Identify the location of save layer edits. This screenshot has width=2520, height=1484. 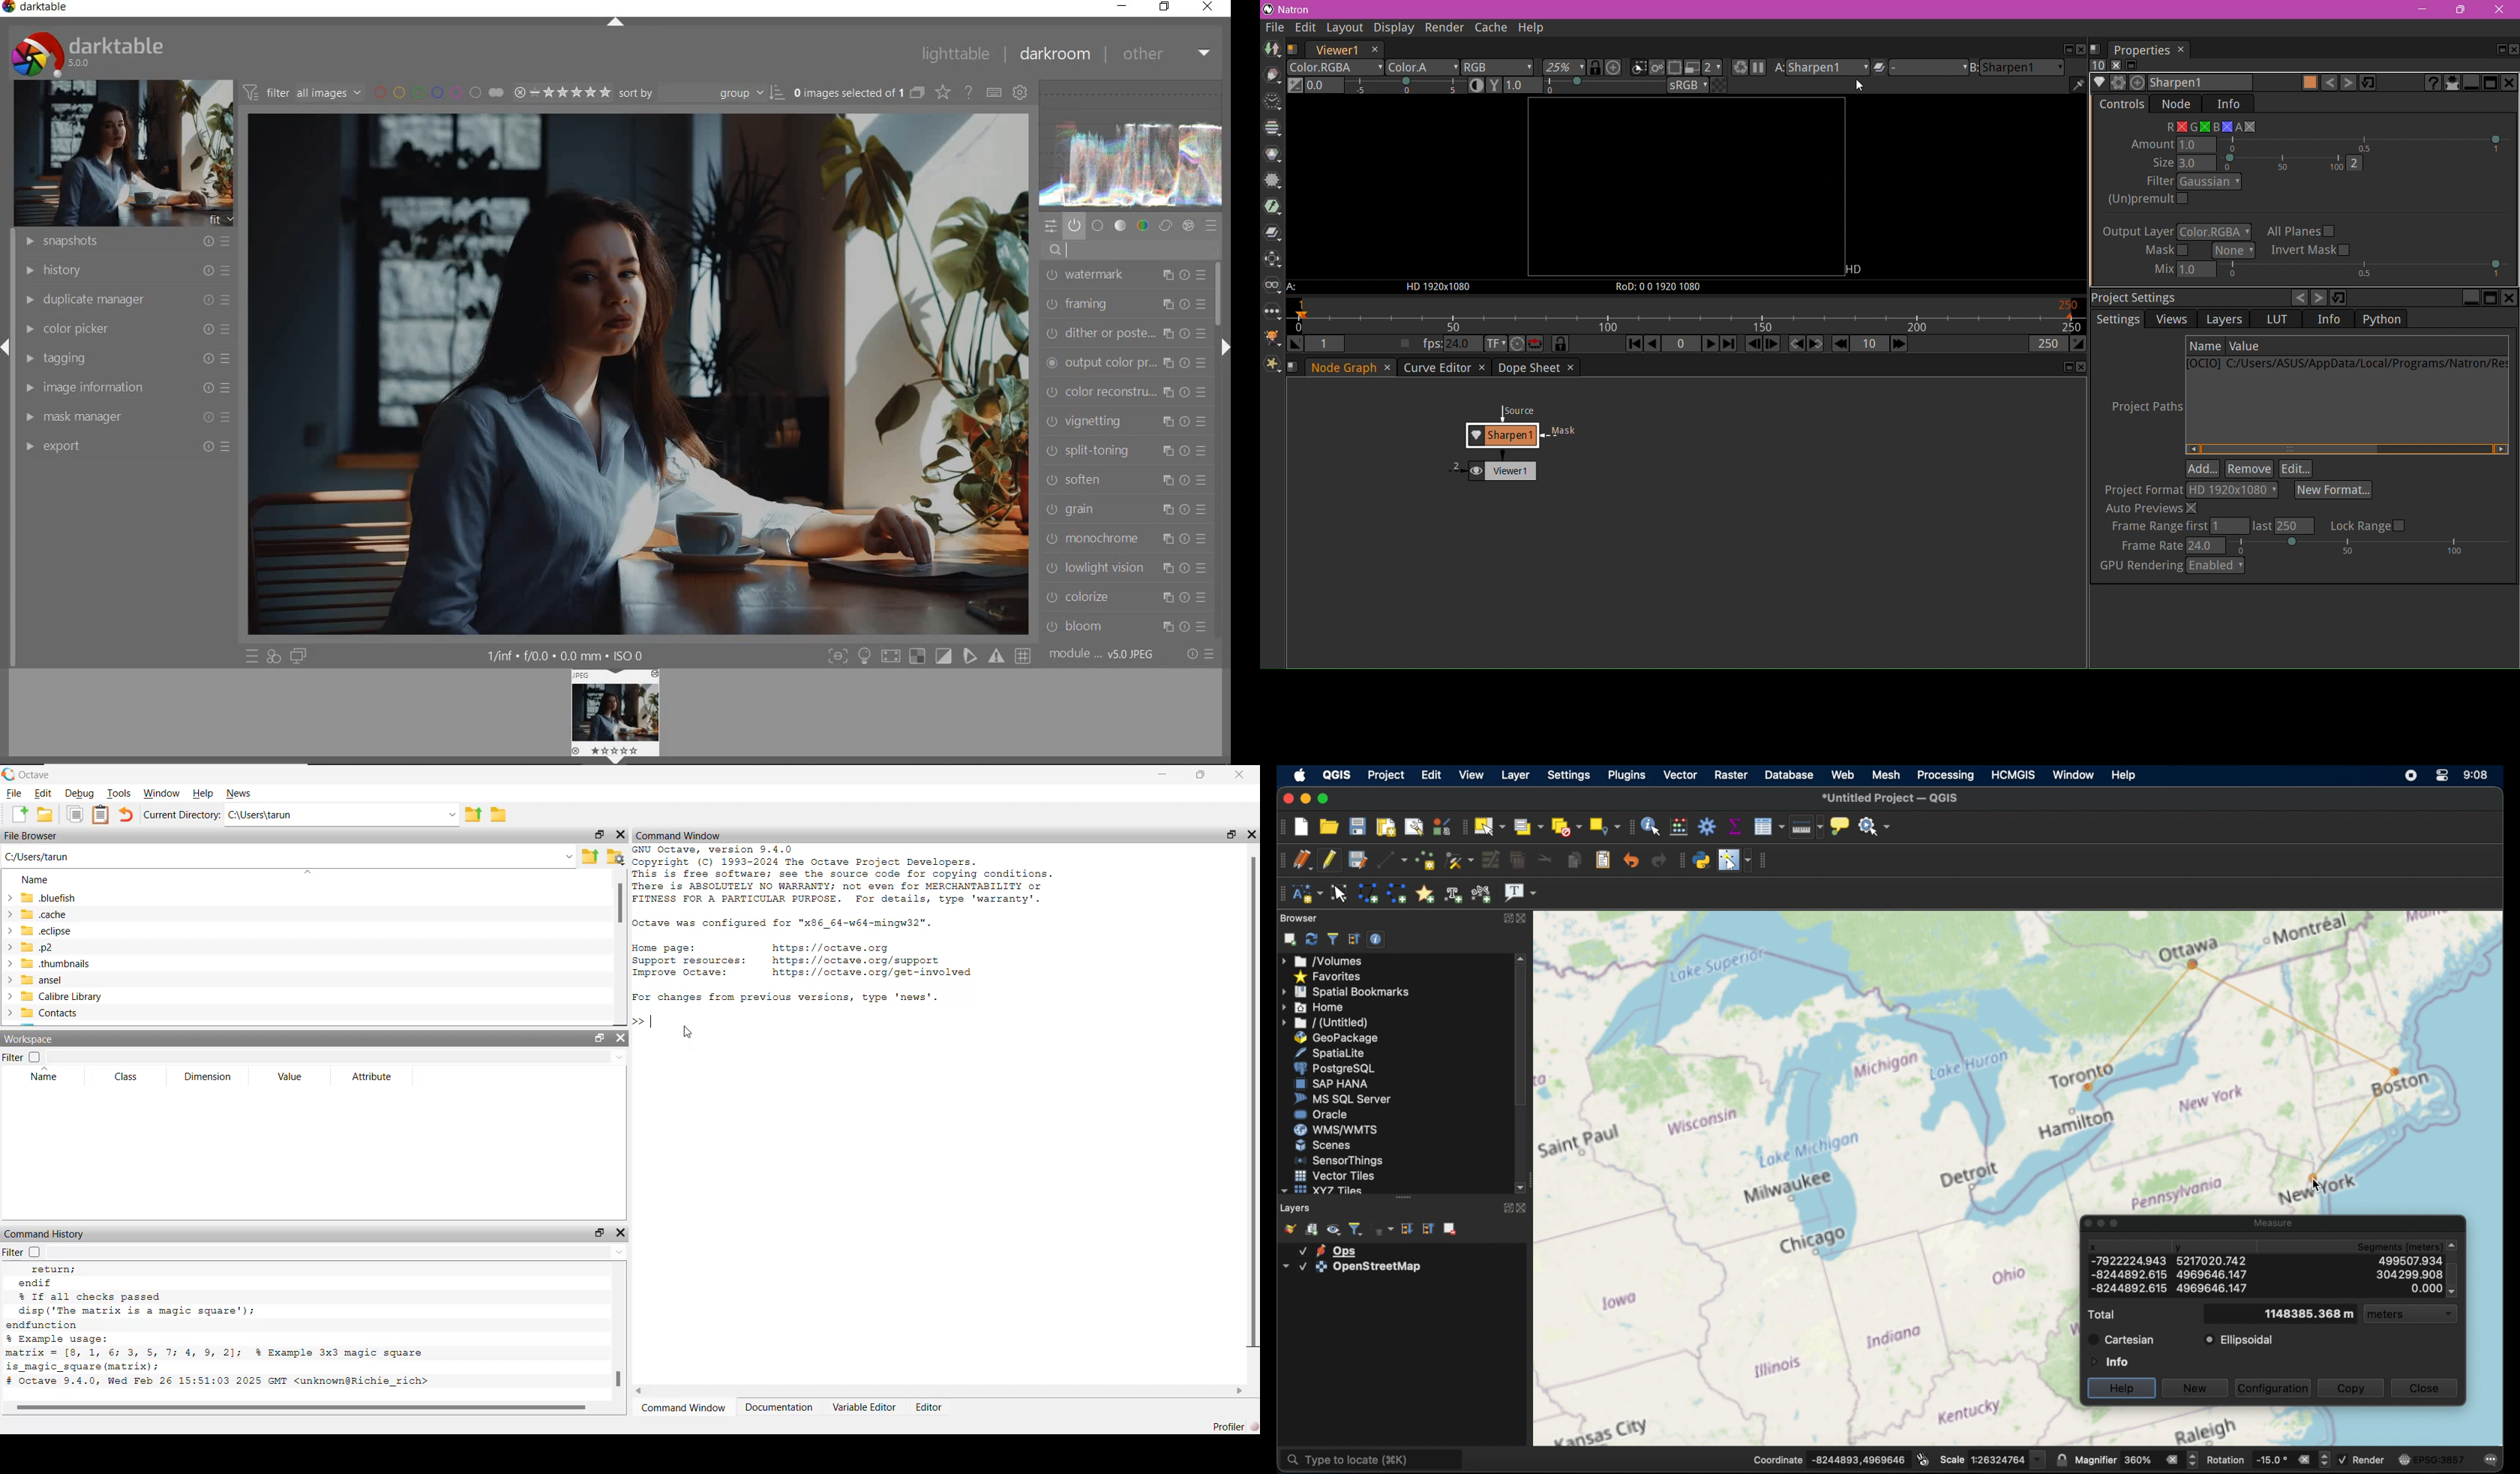
(1356, 859).